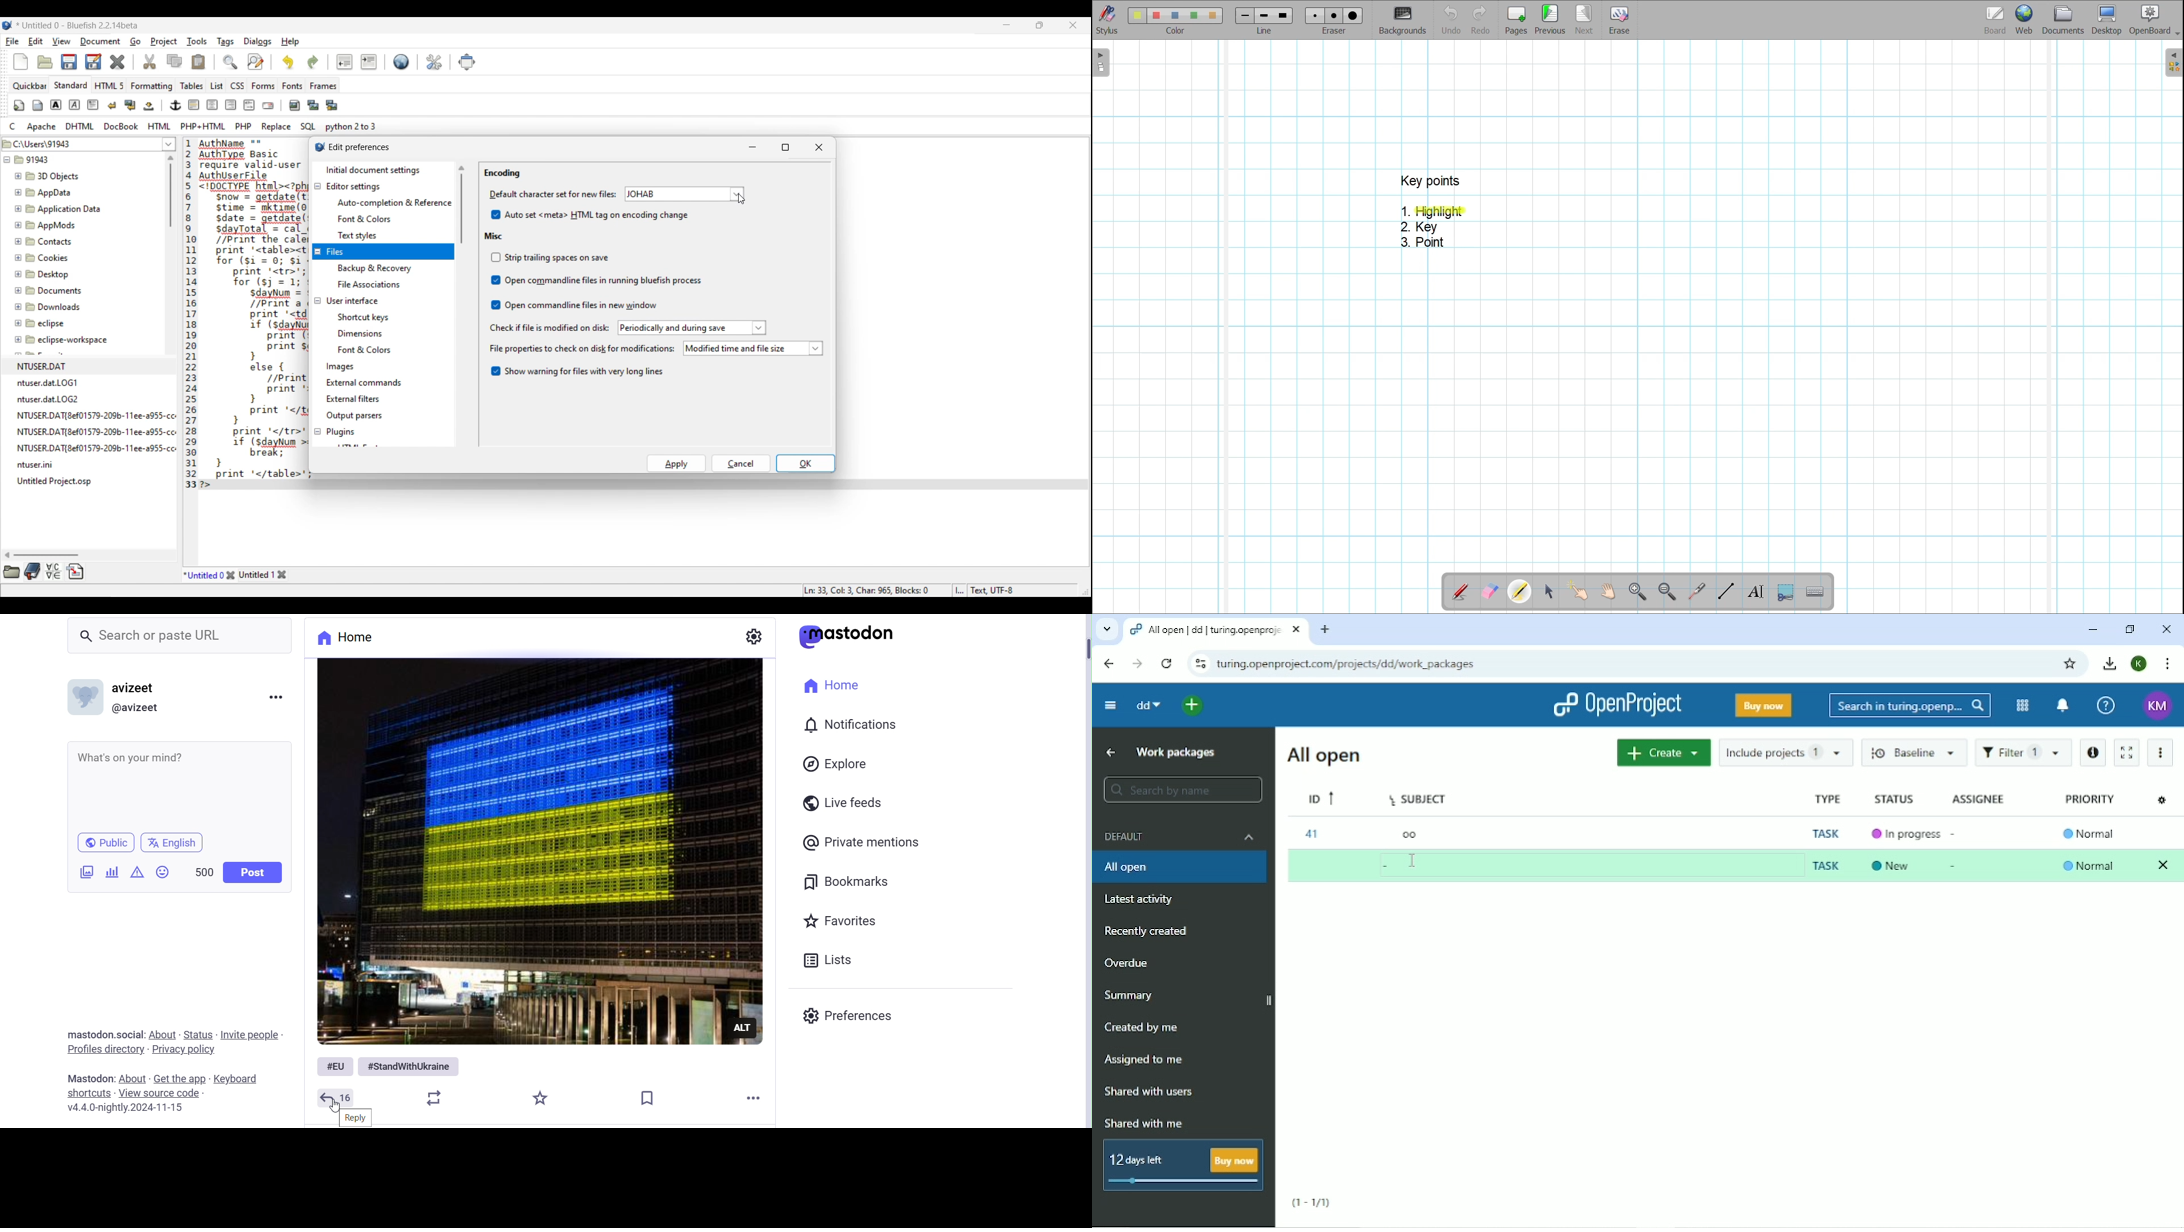 This screenshot has width=2184, height=1232. I want to click on Poll, so click(110, 871).